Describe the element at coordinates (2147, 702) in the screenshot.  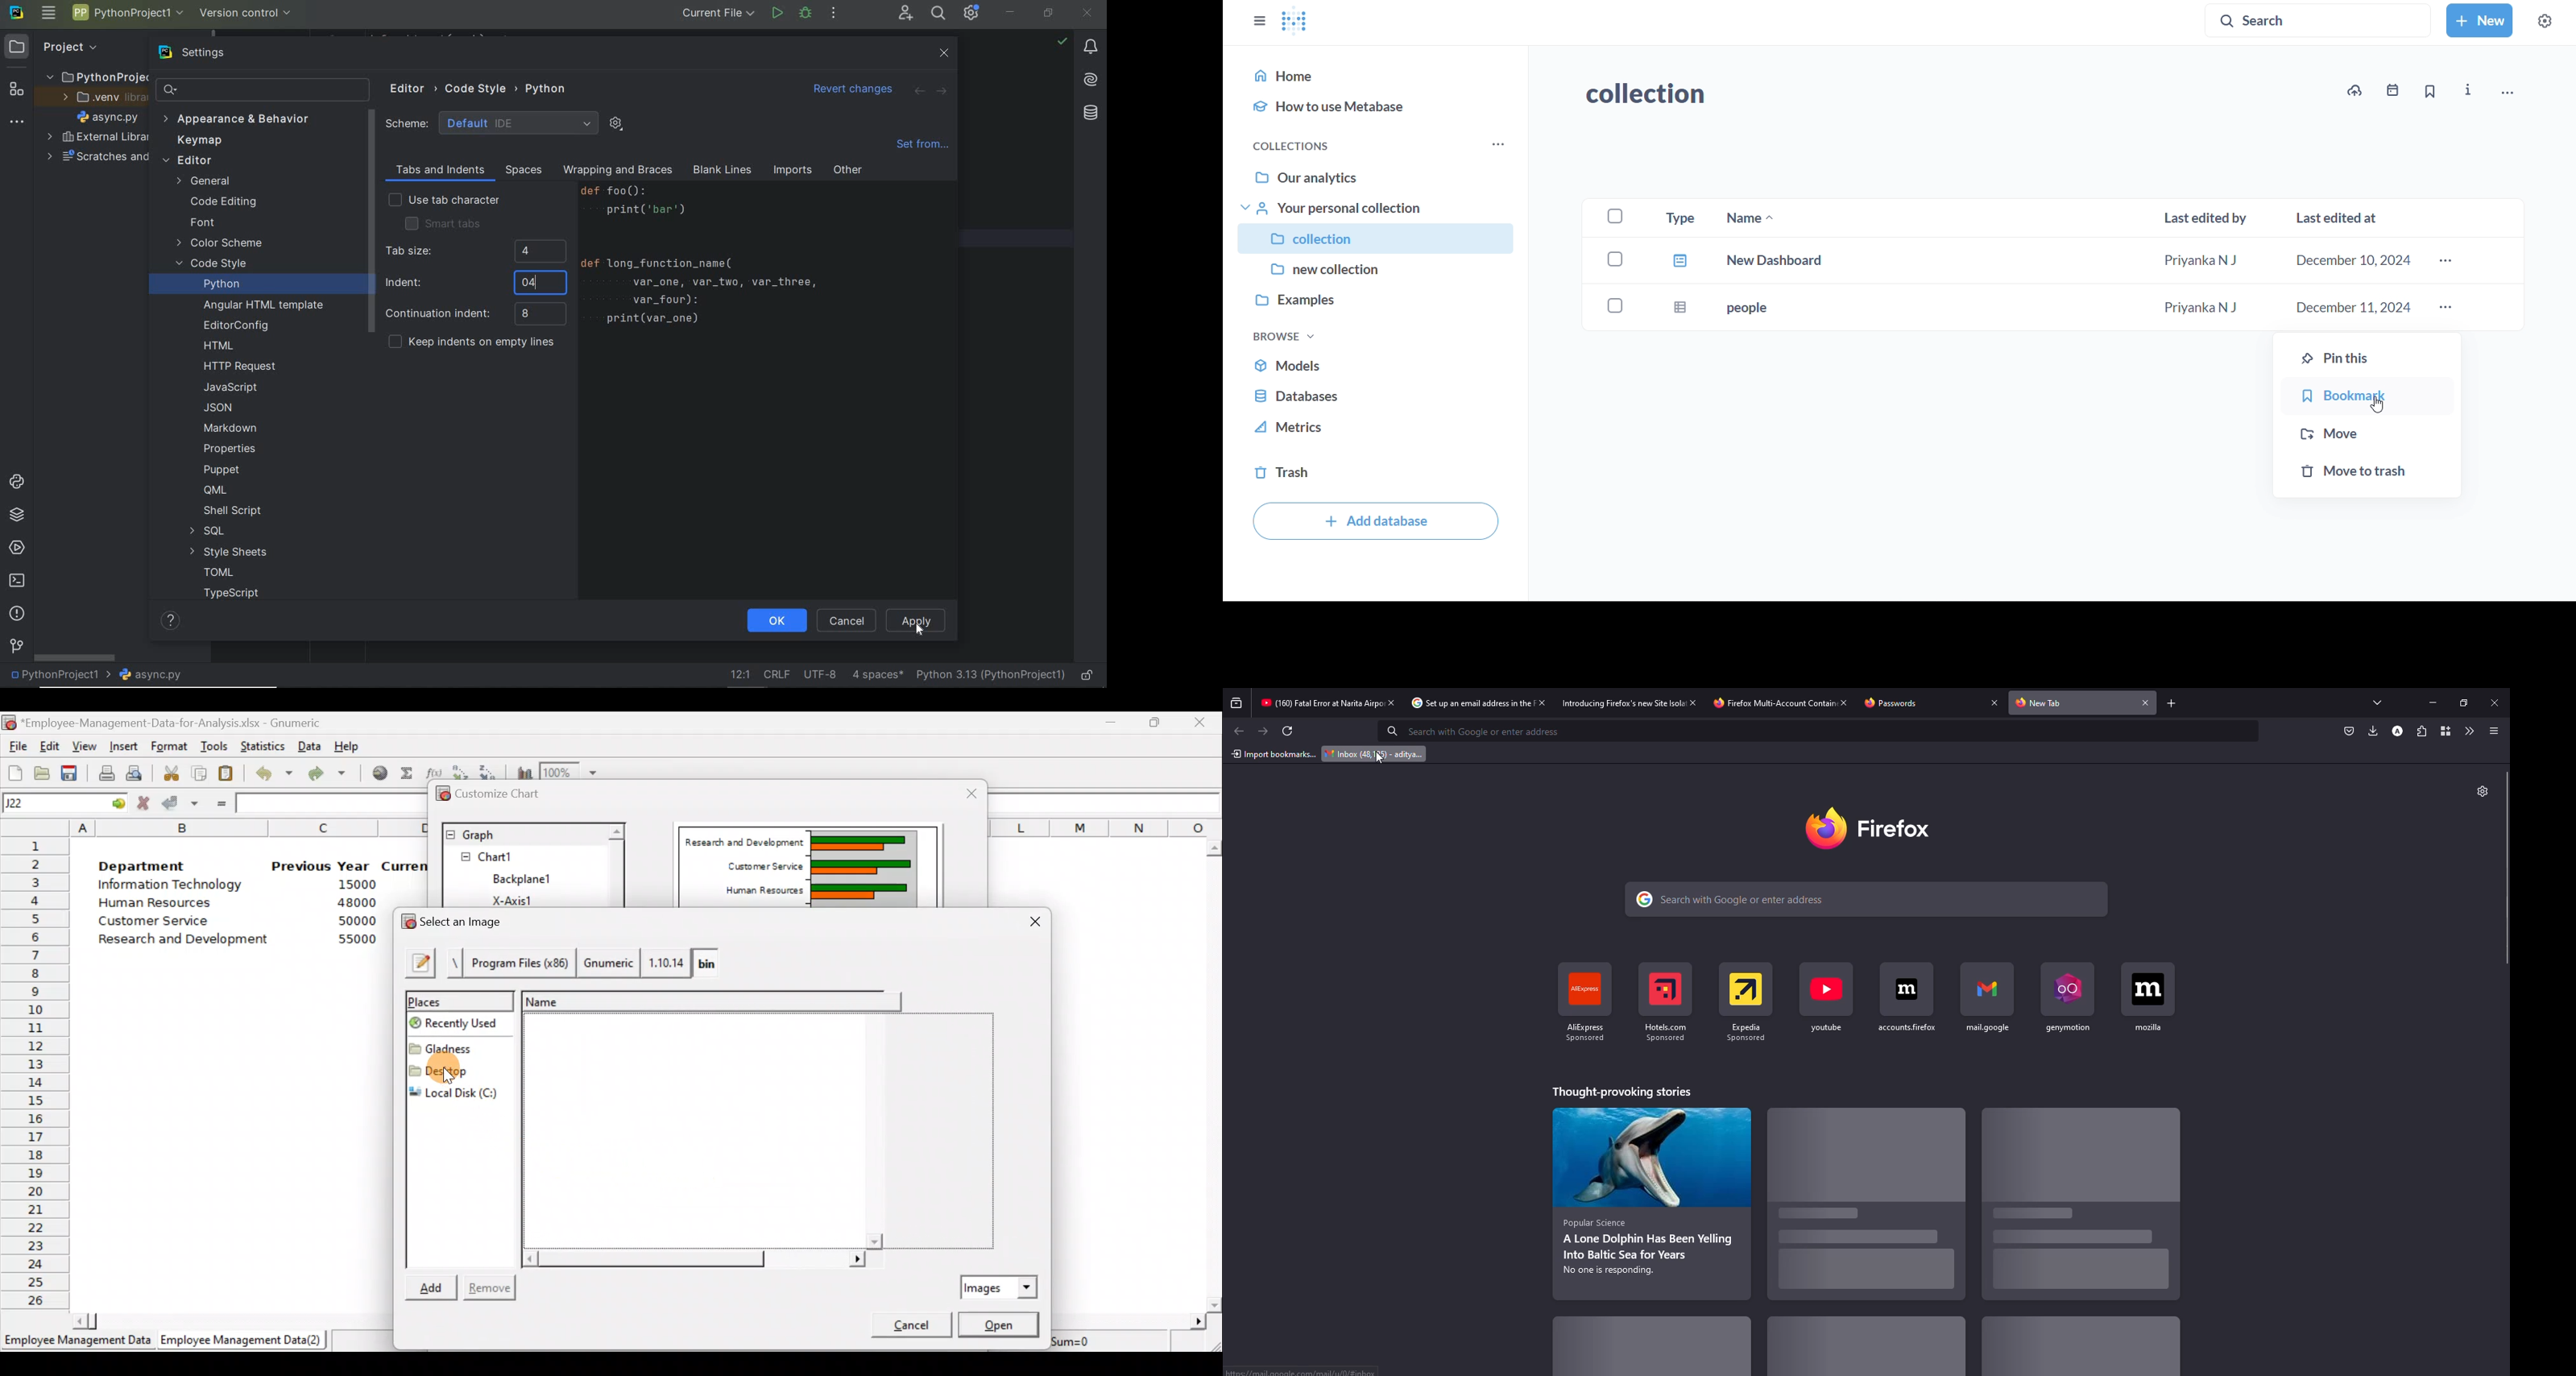
I see `close` at that location.